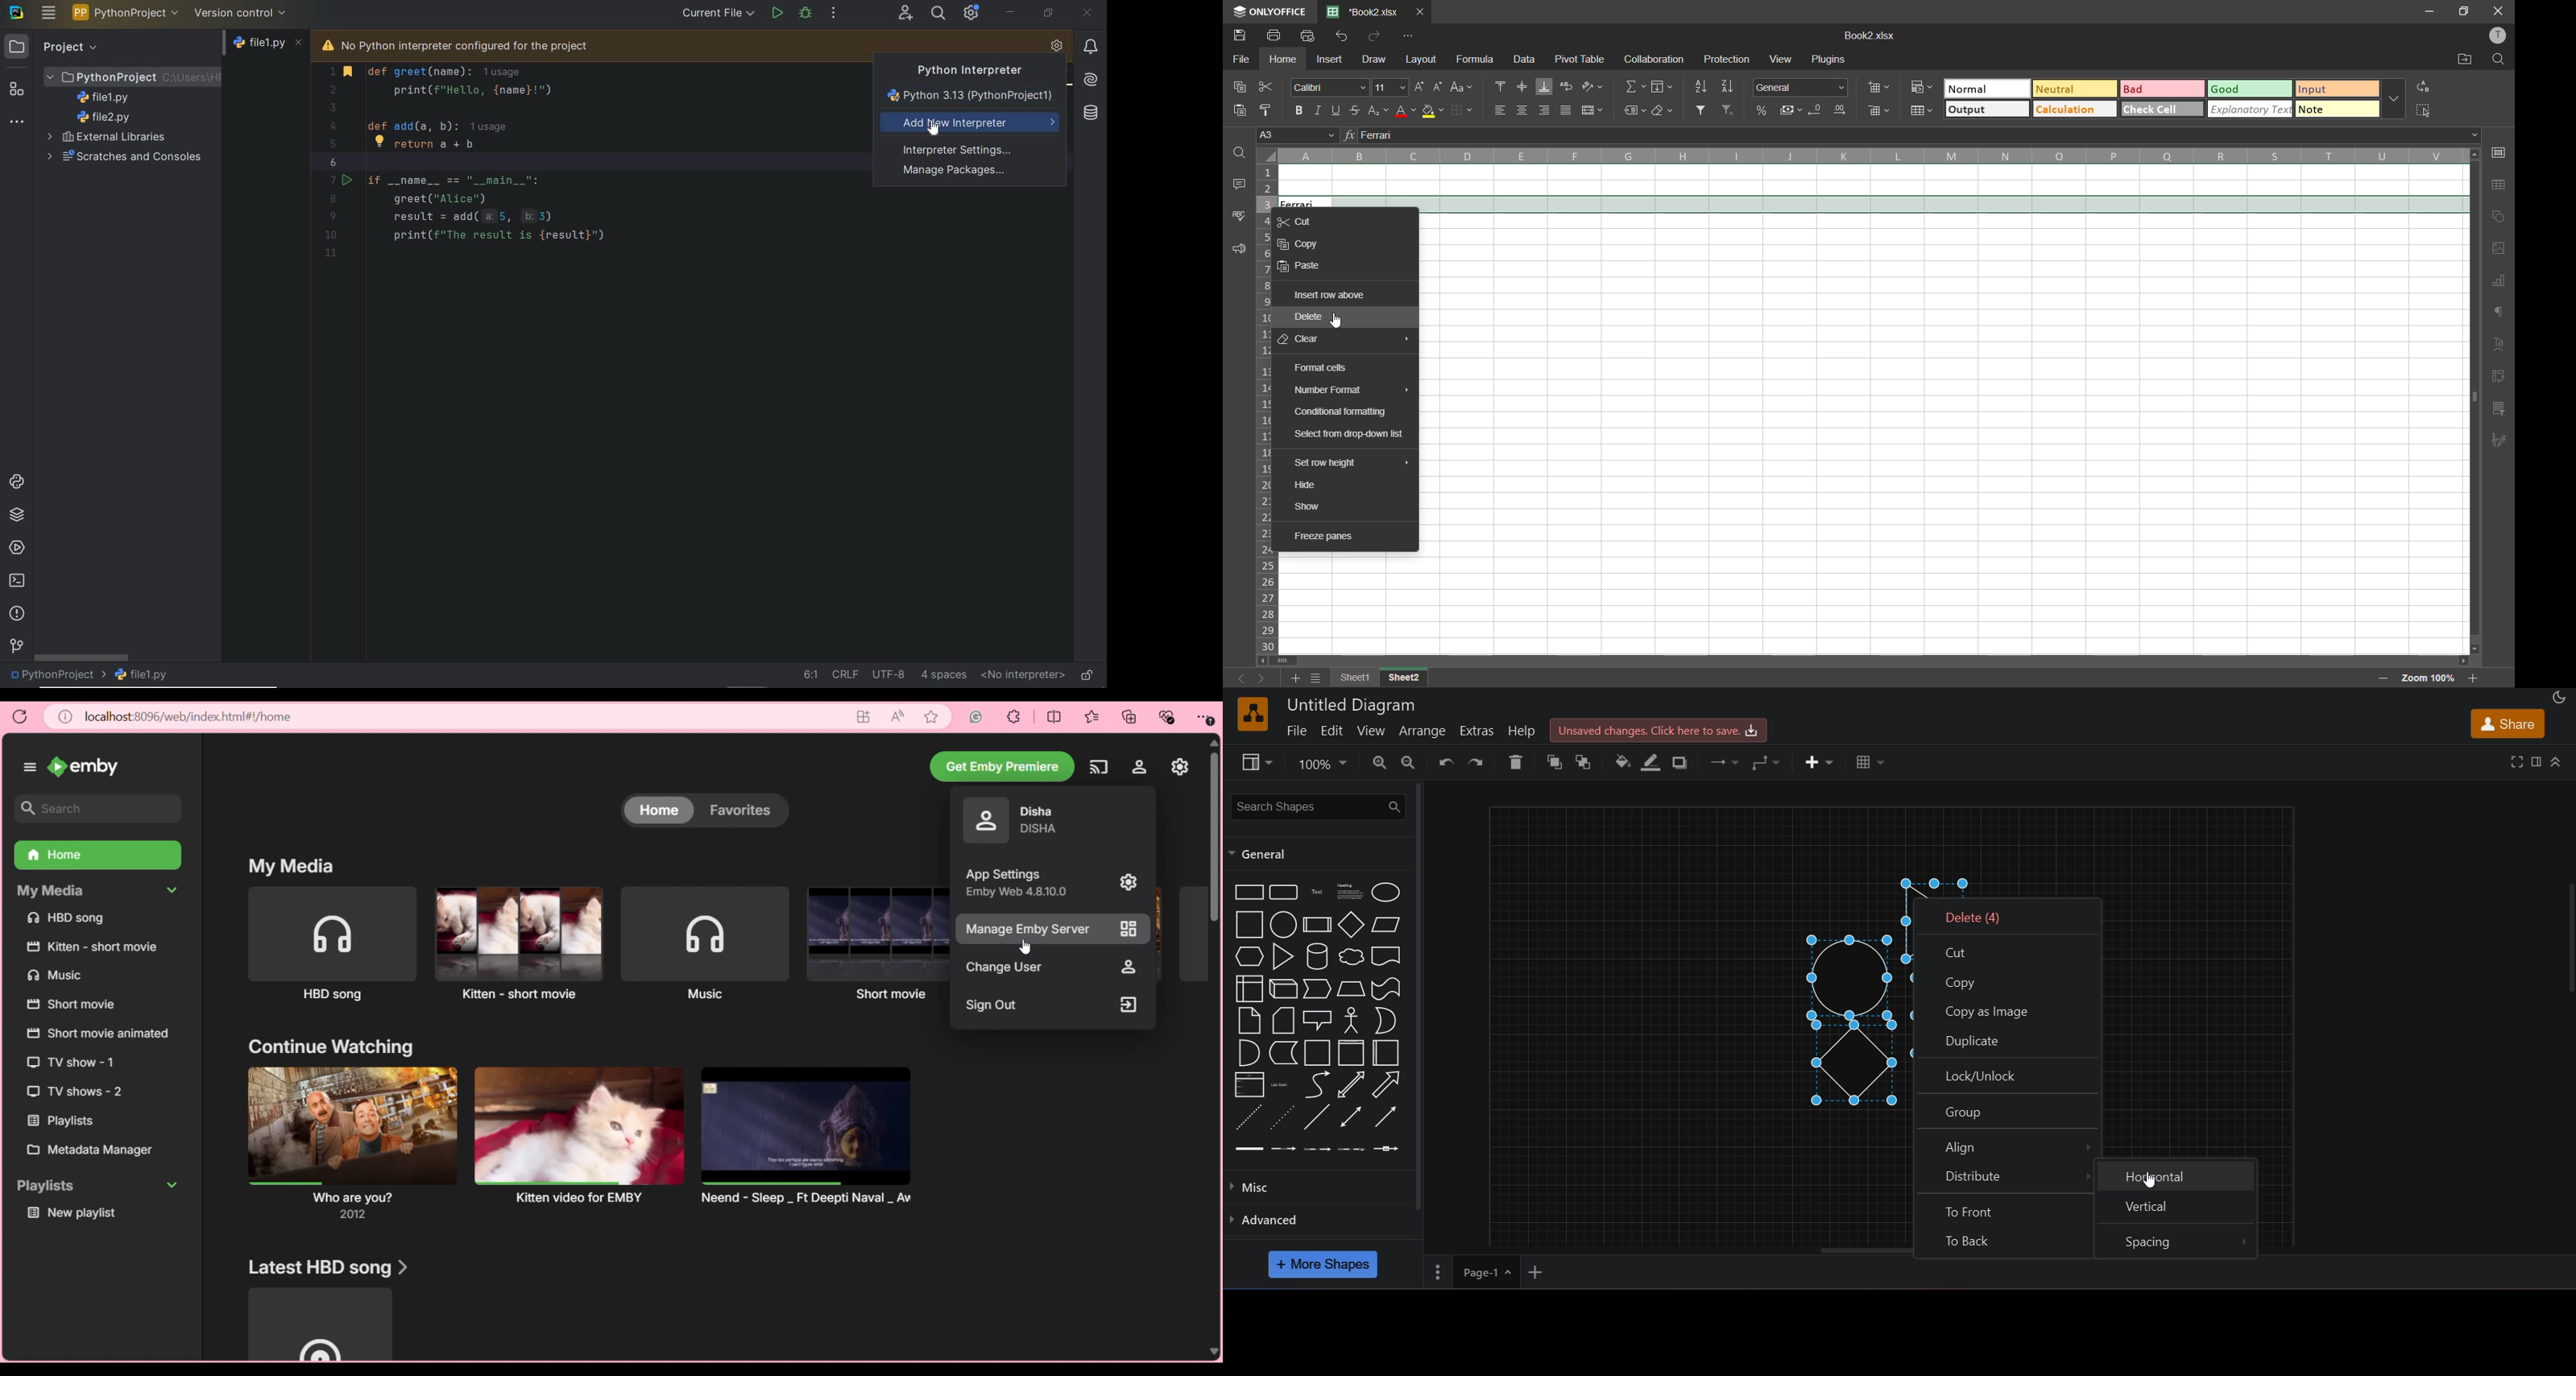  Describe the element at coordinates (73, 1063) in the screenshot. I see `TV show- 1` at that location.